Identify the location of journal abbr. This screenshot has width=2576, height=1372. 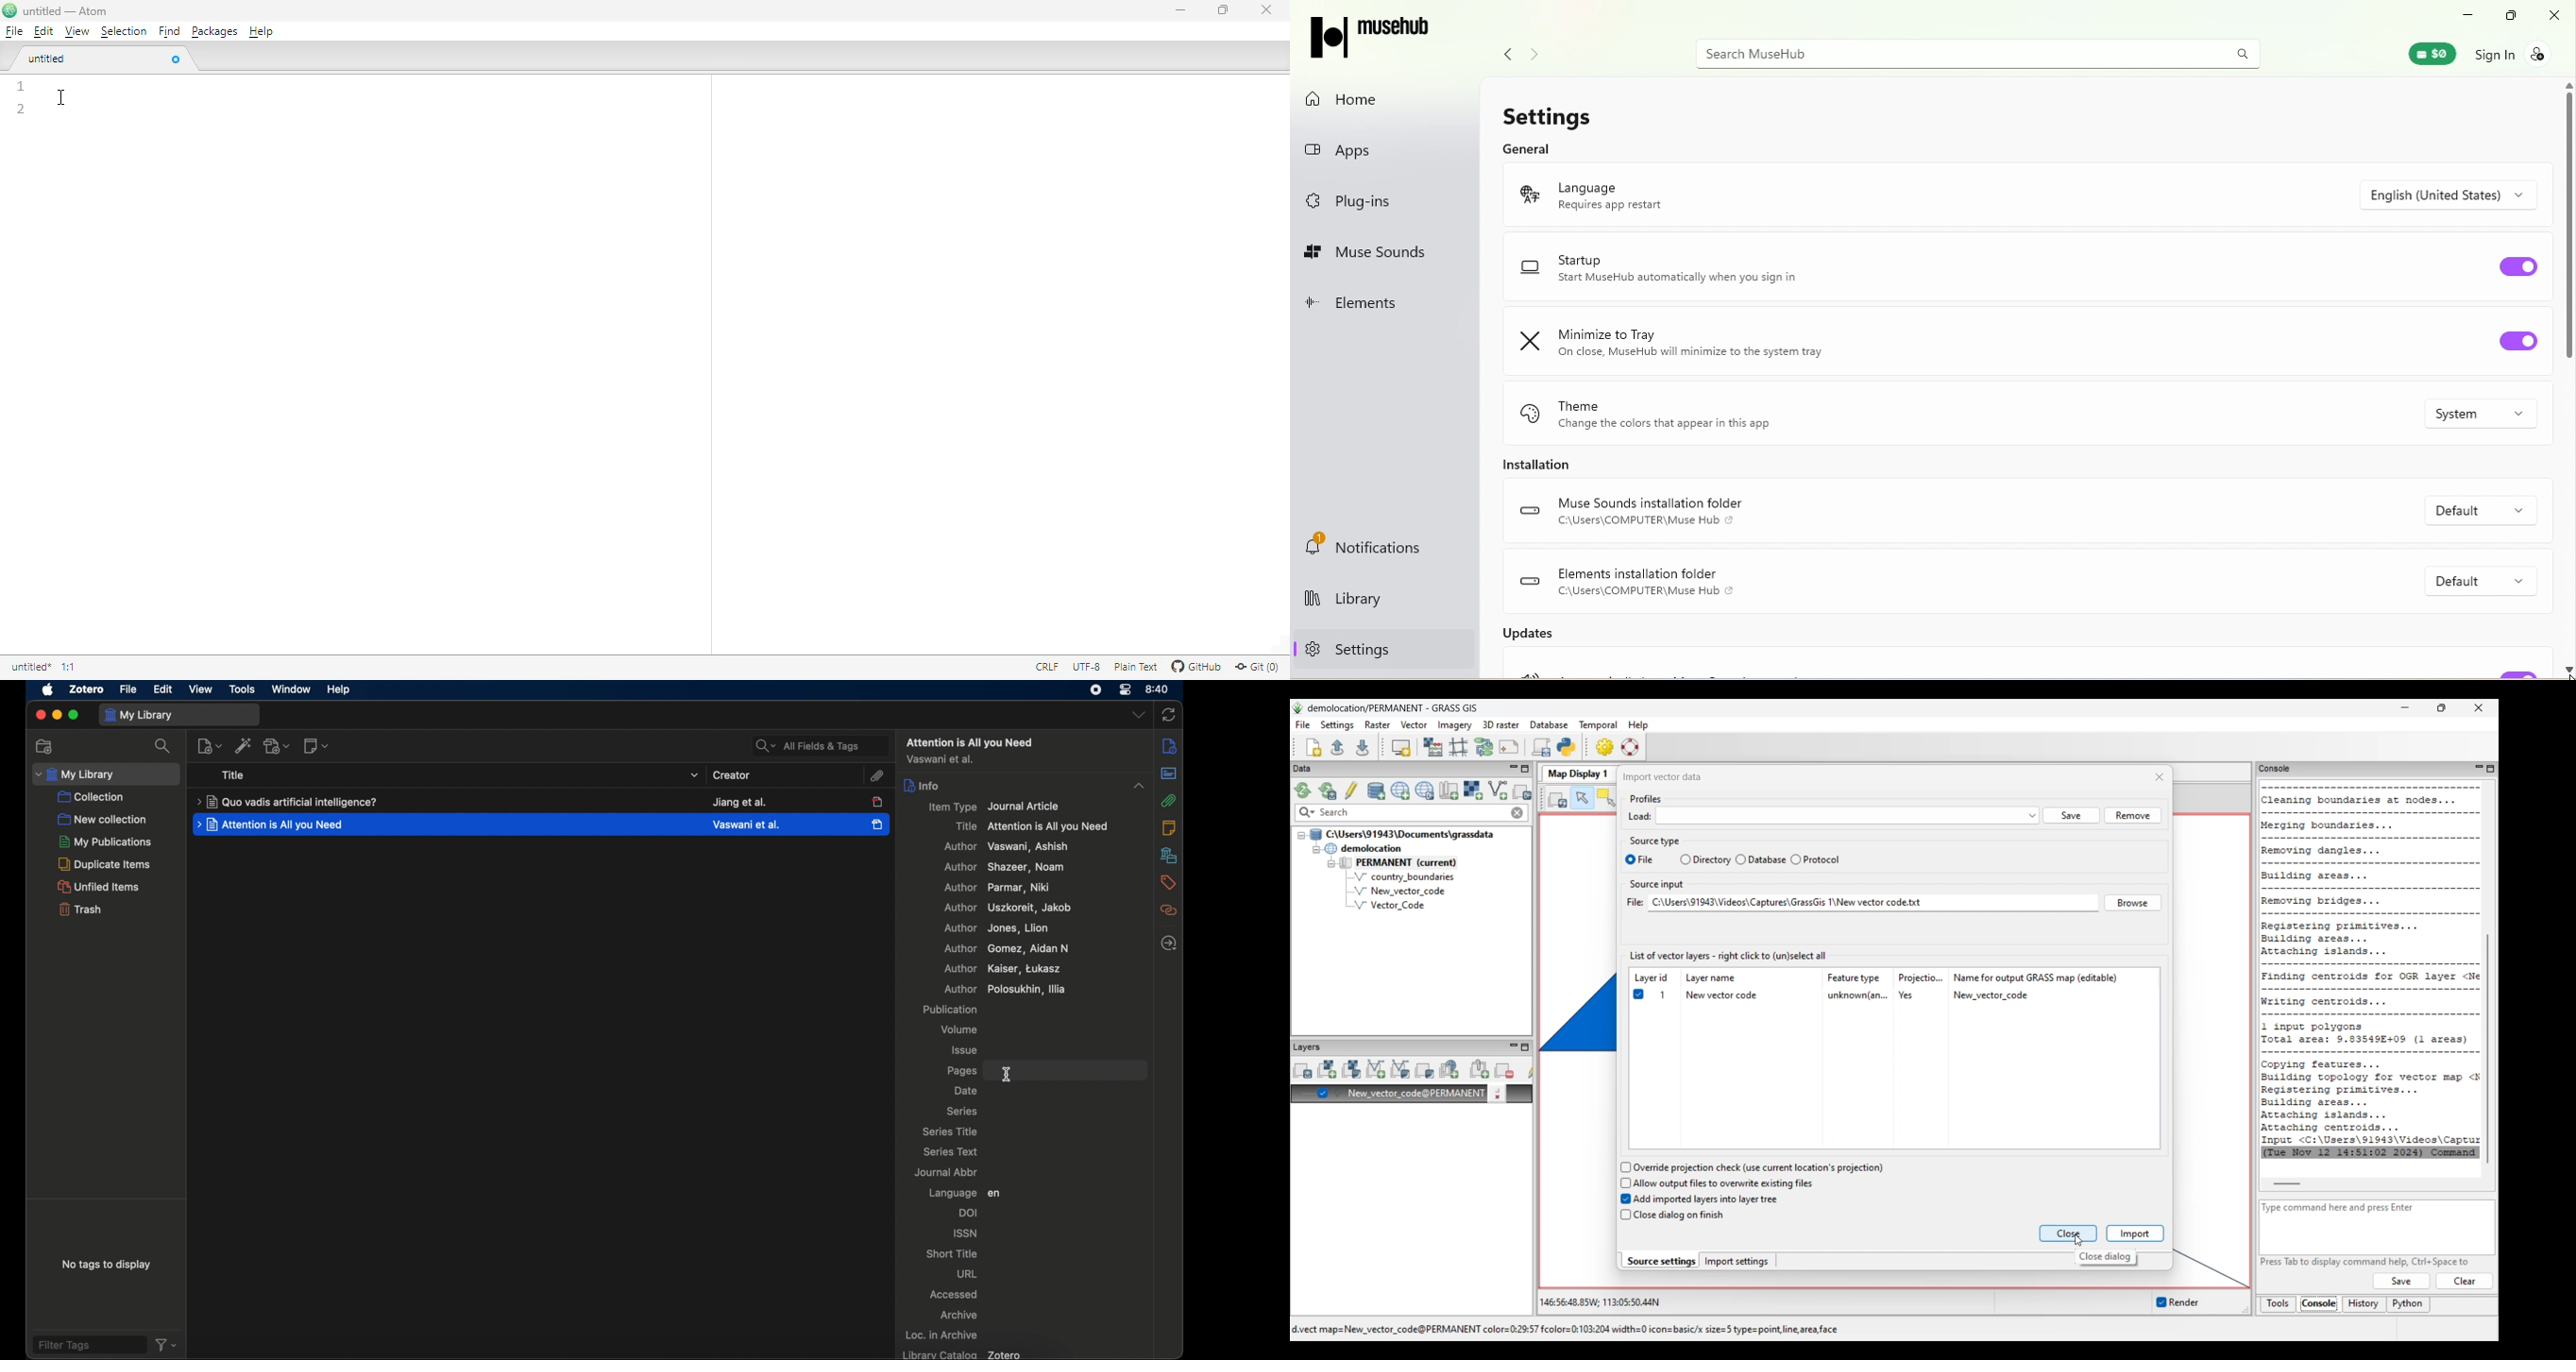
(947, 1171).